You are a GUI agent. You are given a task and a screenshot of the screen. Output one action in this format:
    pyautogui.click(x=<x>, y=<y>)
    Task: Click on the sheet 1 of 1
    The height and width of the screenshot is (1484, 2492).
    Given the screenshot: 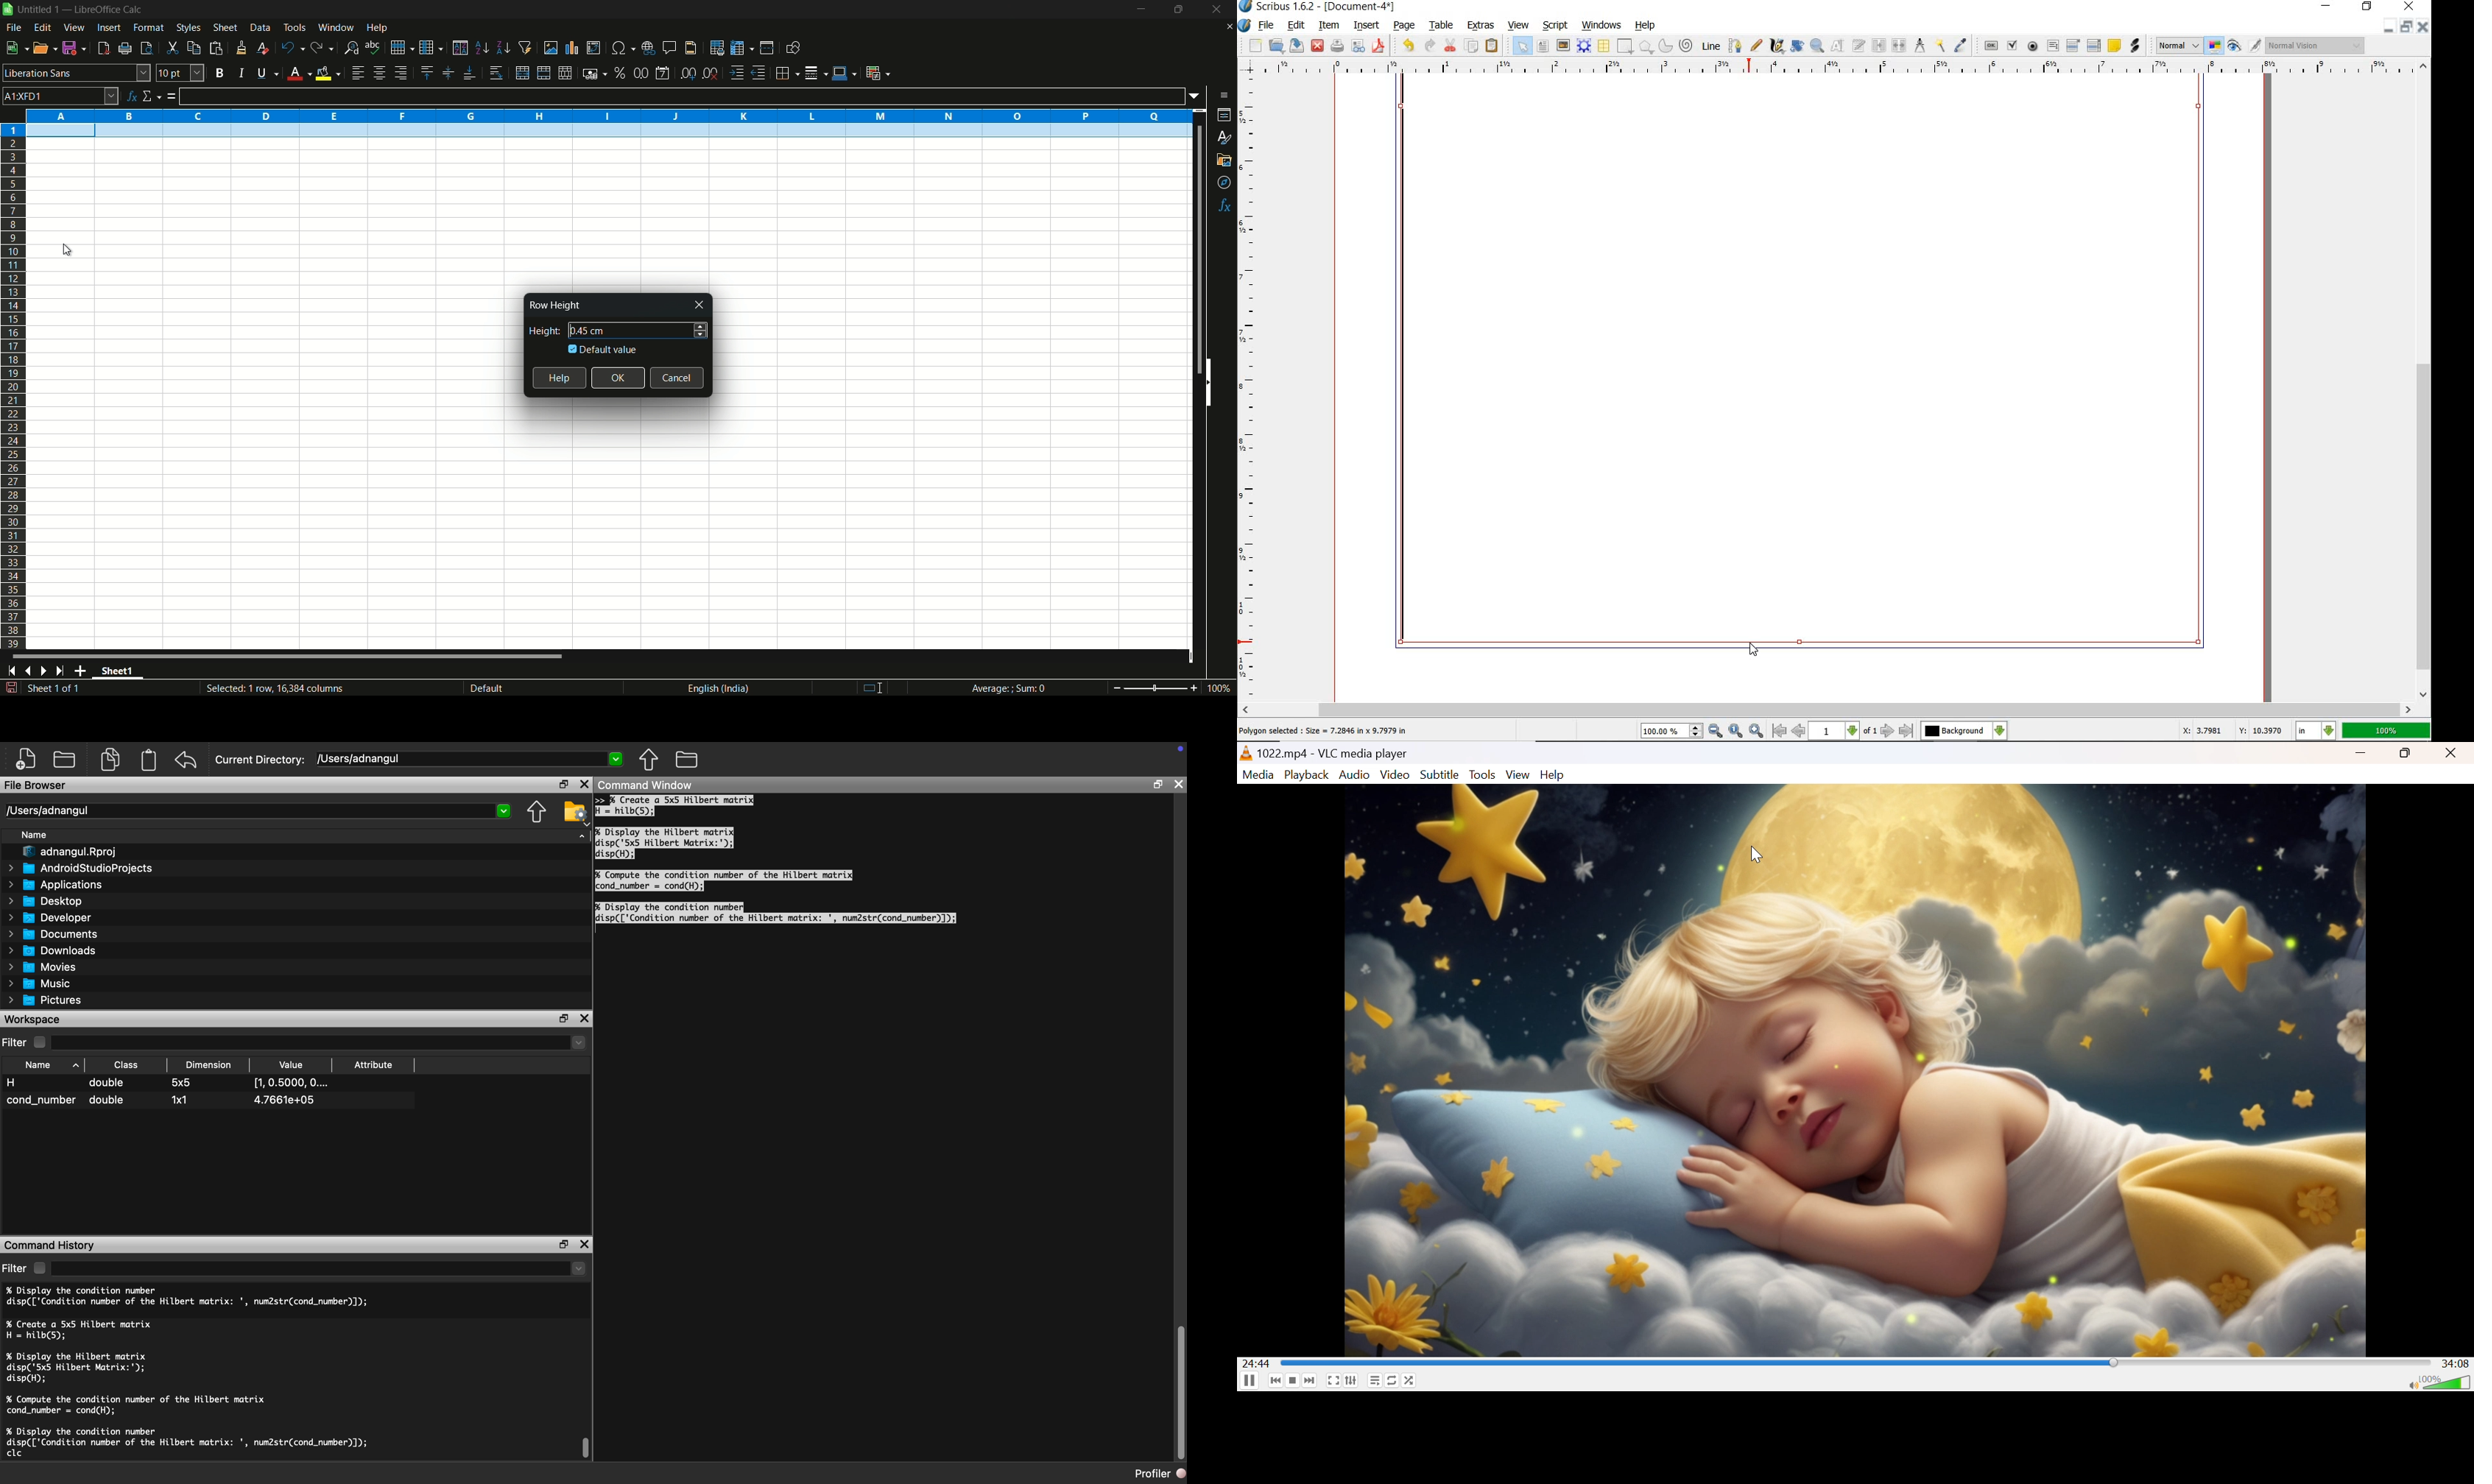 What is the action you would take?
    pyautogui.click(x=58, y=690)
    